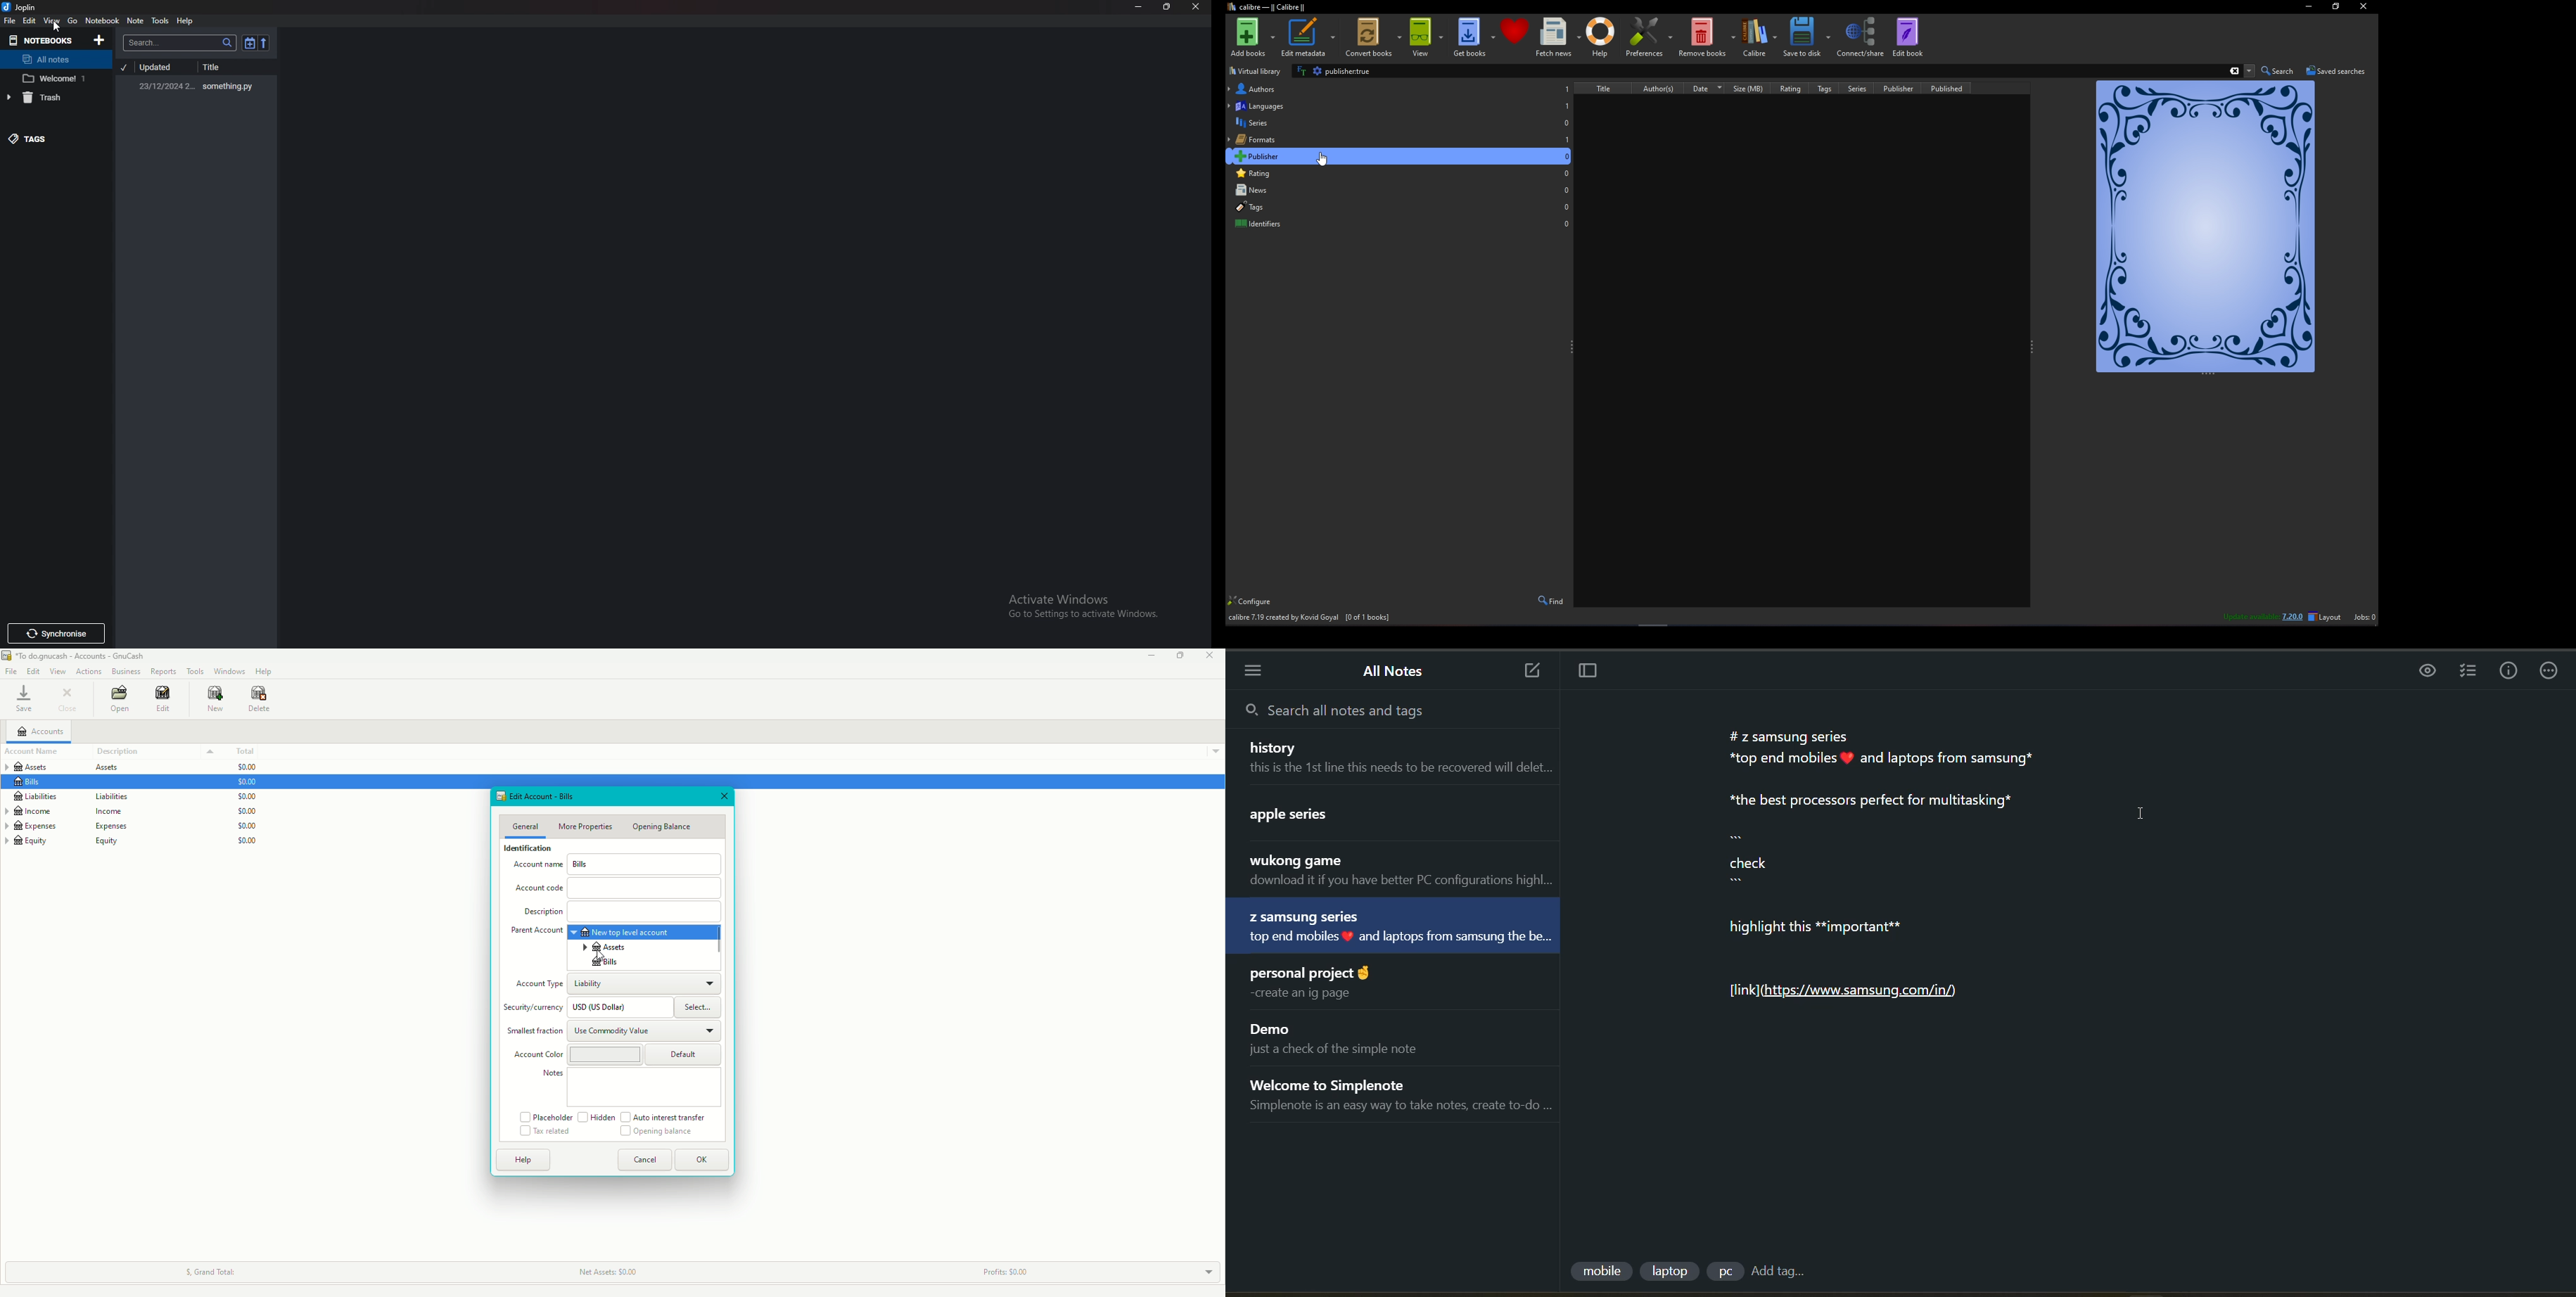 The width and height of the screenshot is (2576, 1316). I want to click on Edit, so click(30, 21).